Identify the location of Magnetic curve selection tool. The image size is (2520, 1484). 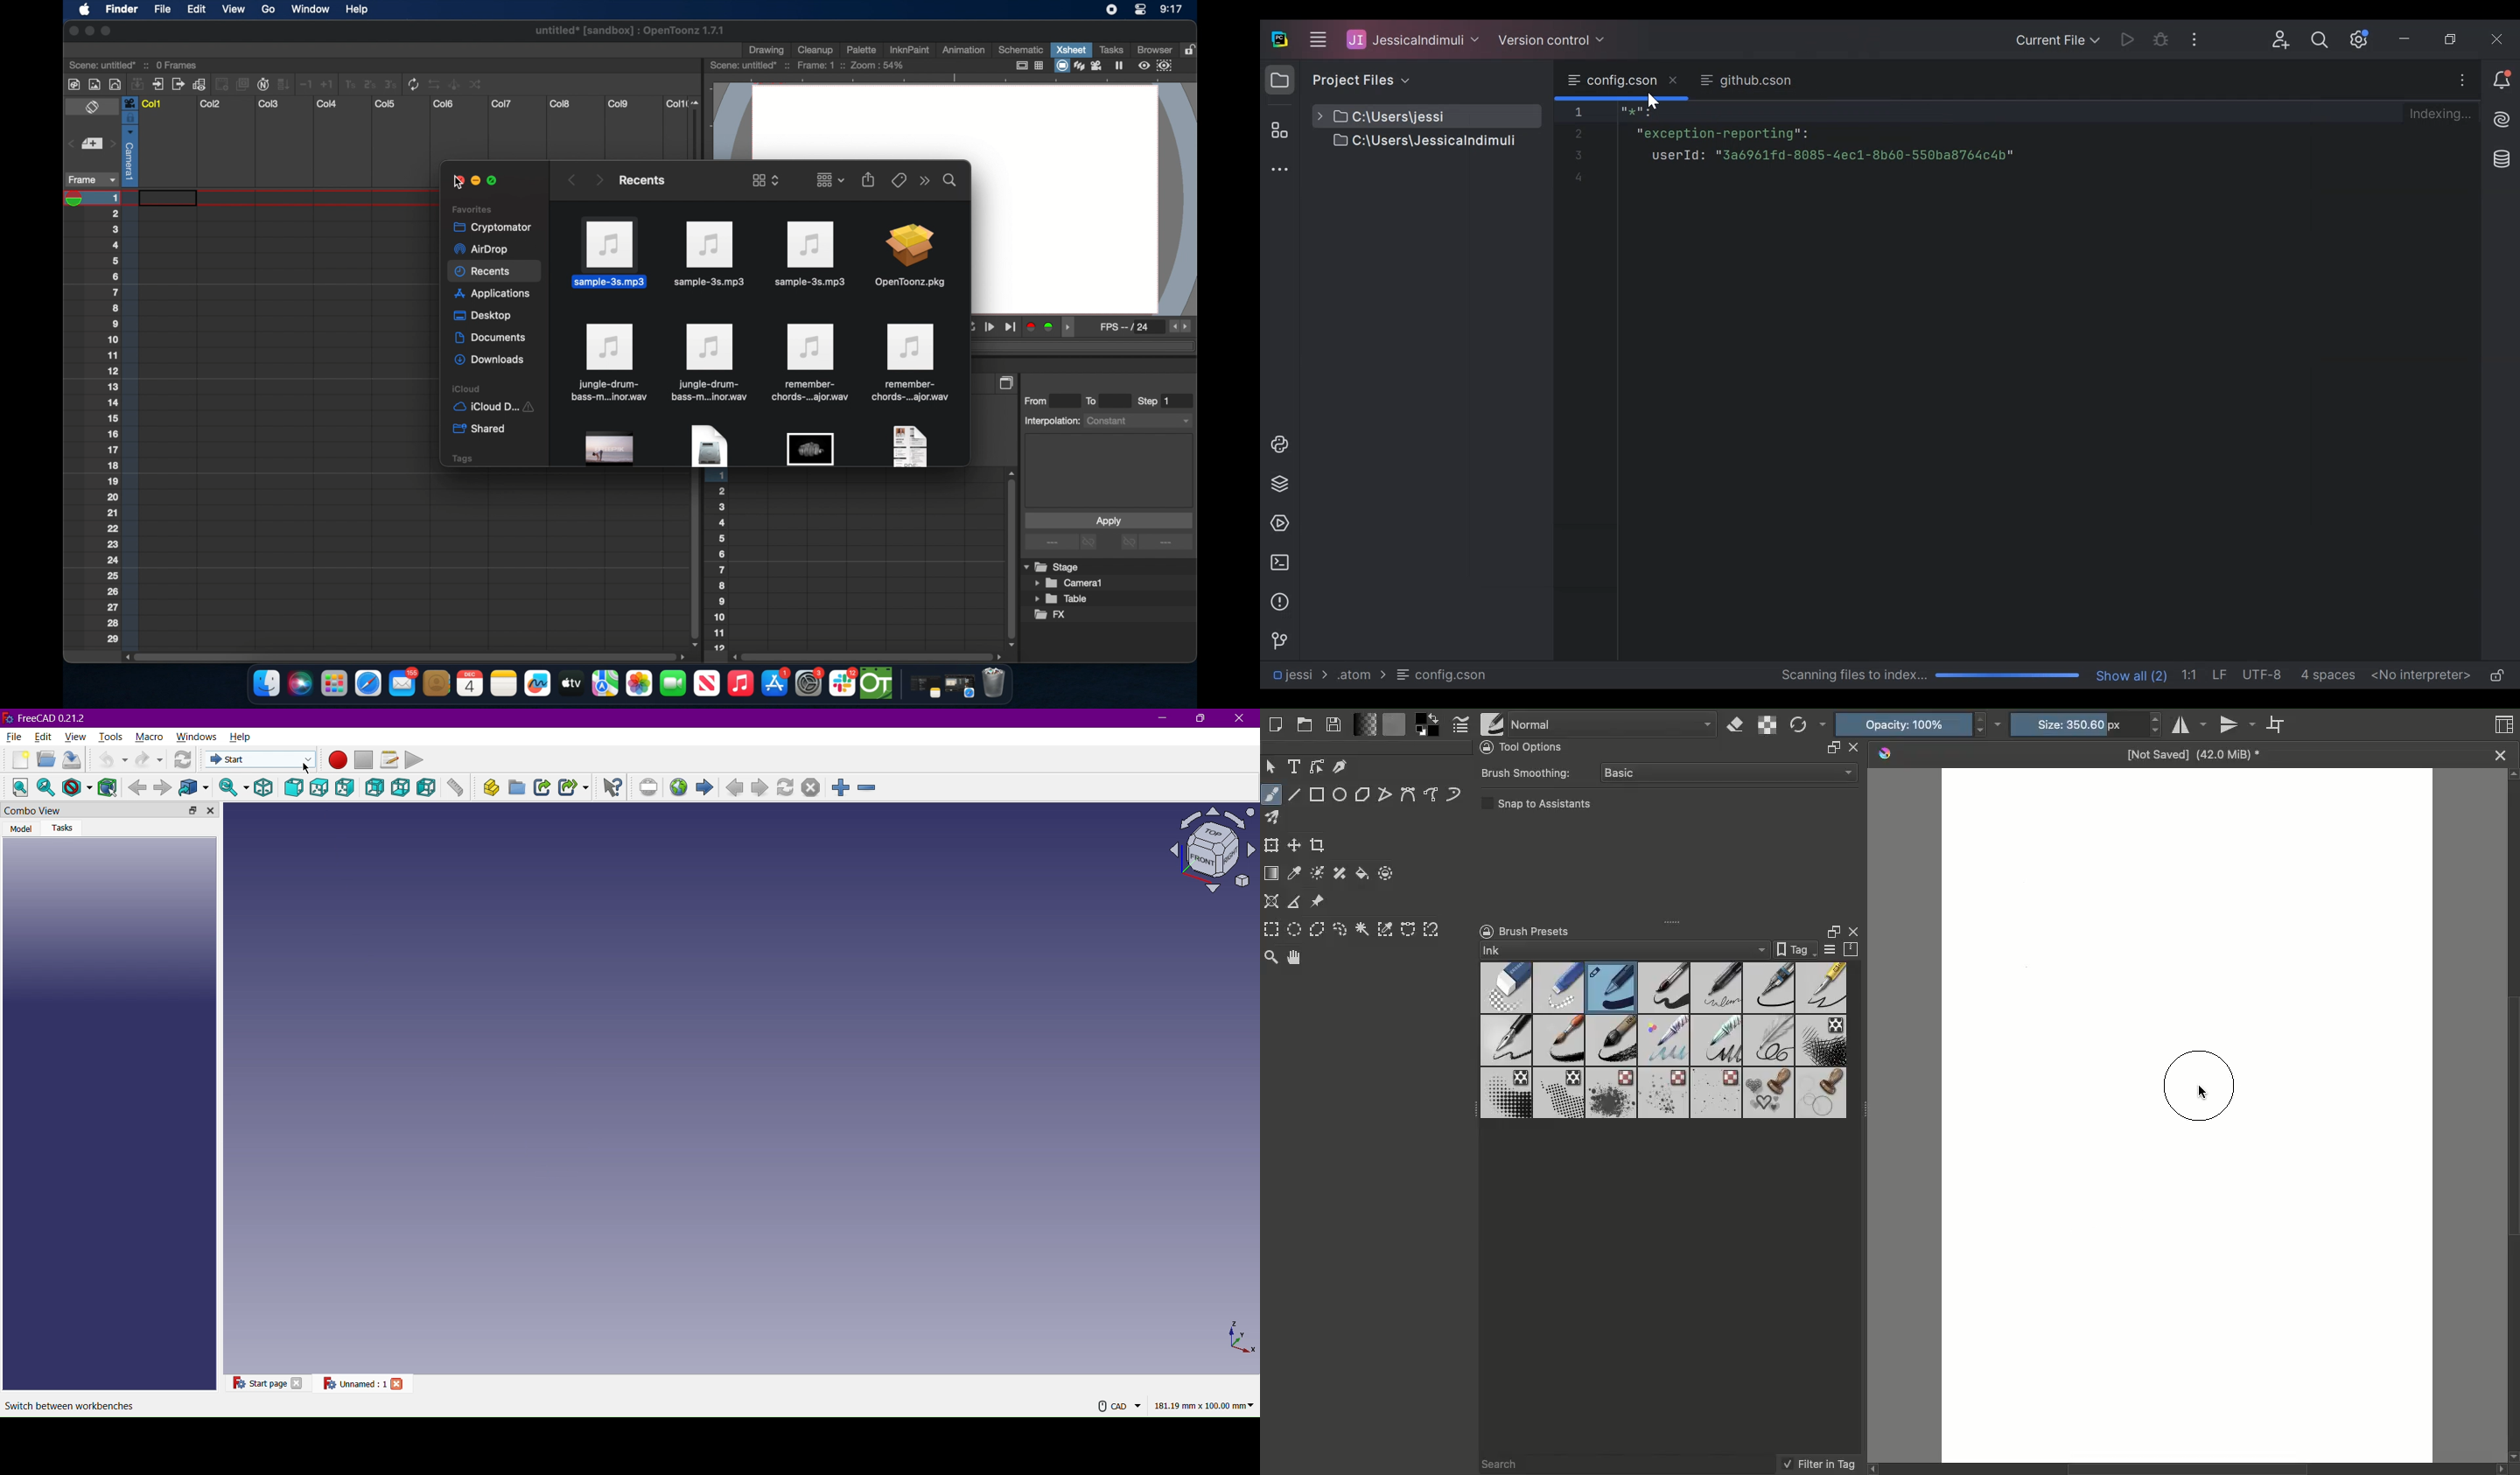
(1433, 929).